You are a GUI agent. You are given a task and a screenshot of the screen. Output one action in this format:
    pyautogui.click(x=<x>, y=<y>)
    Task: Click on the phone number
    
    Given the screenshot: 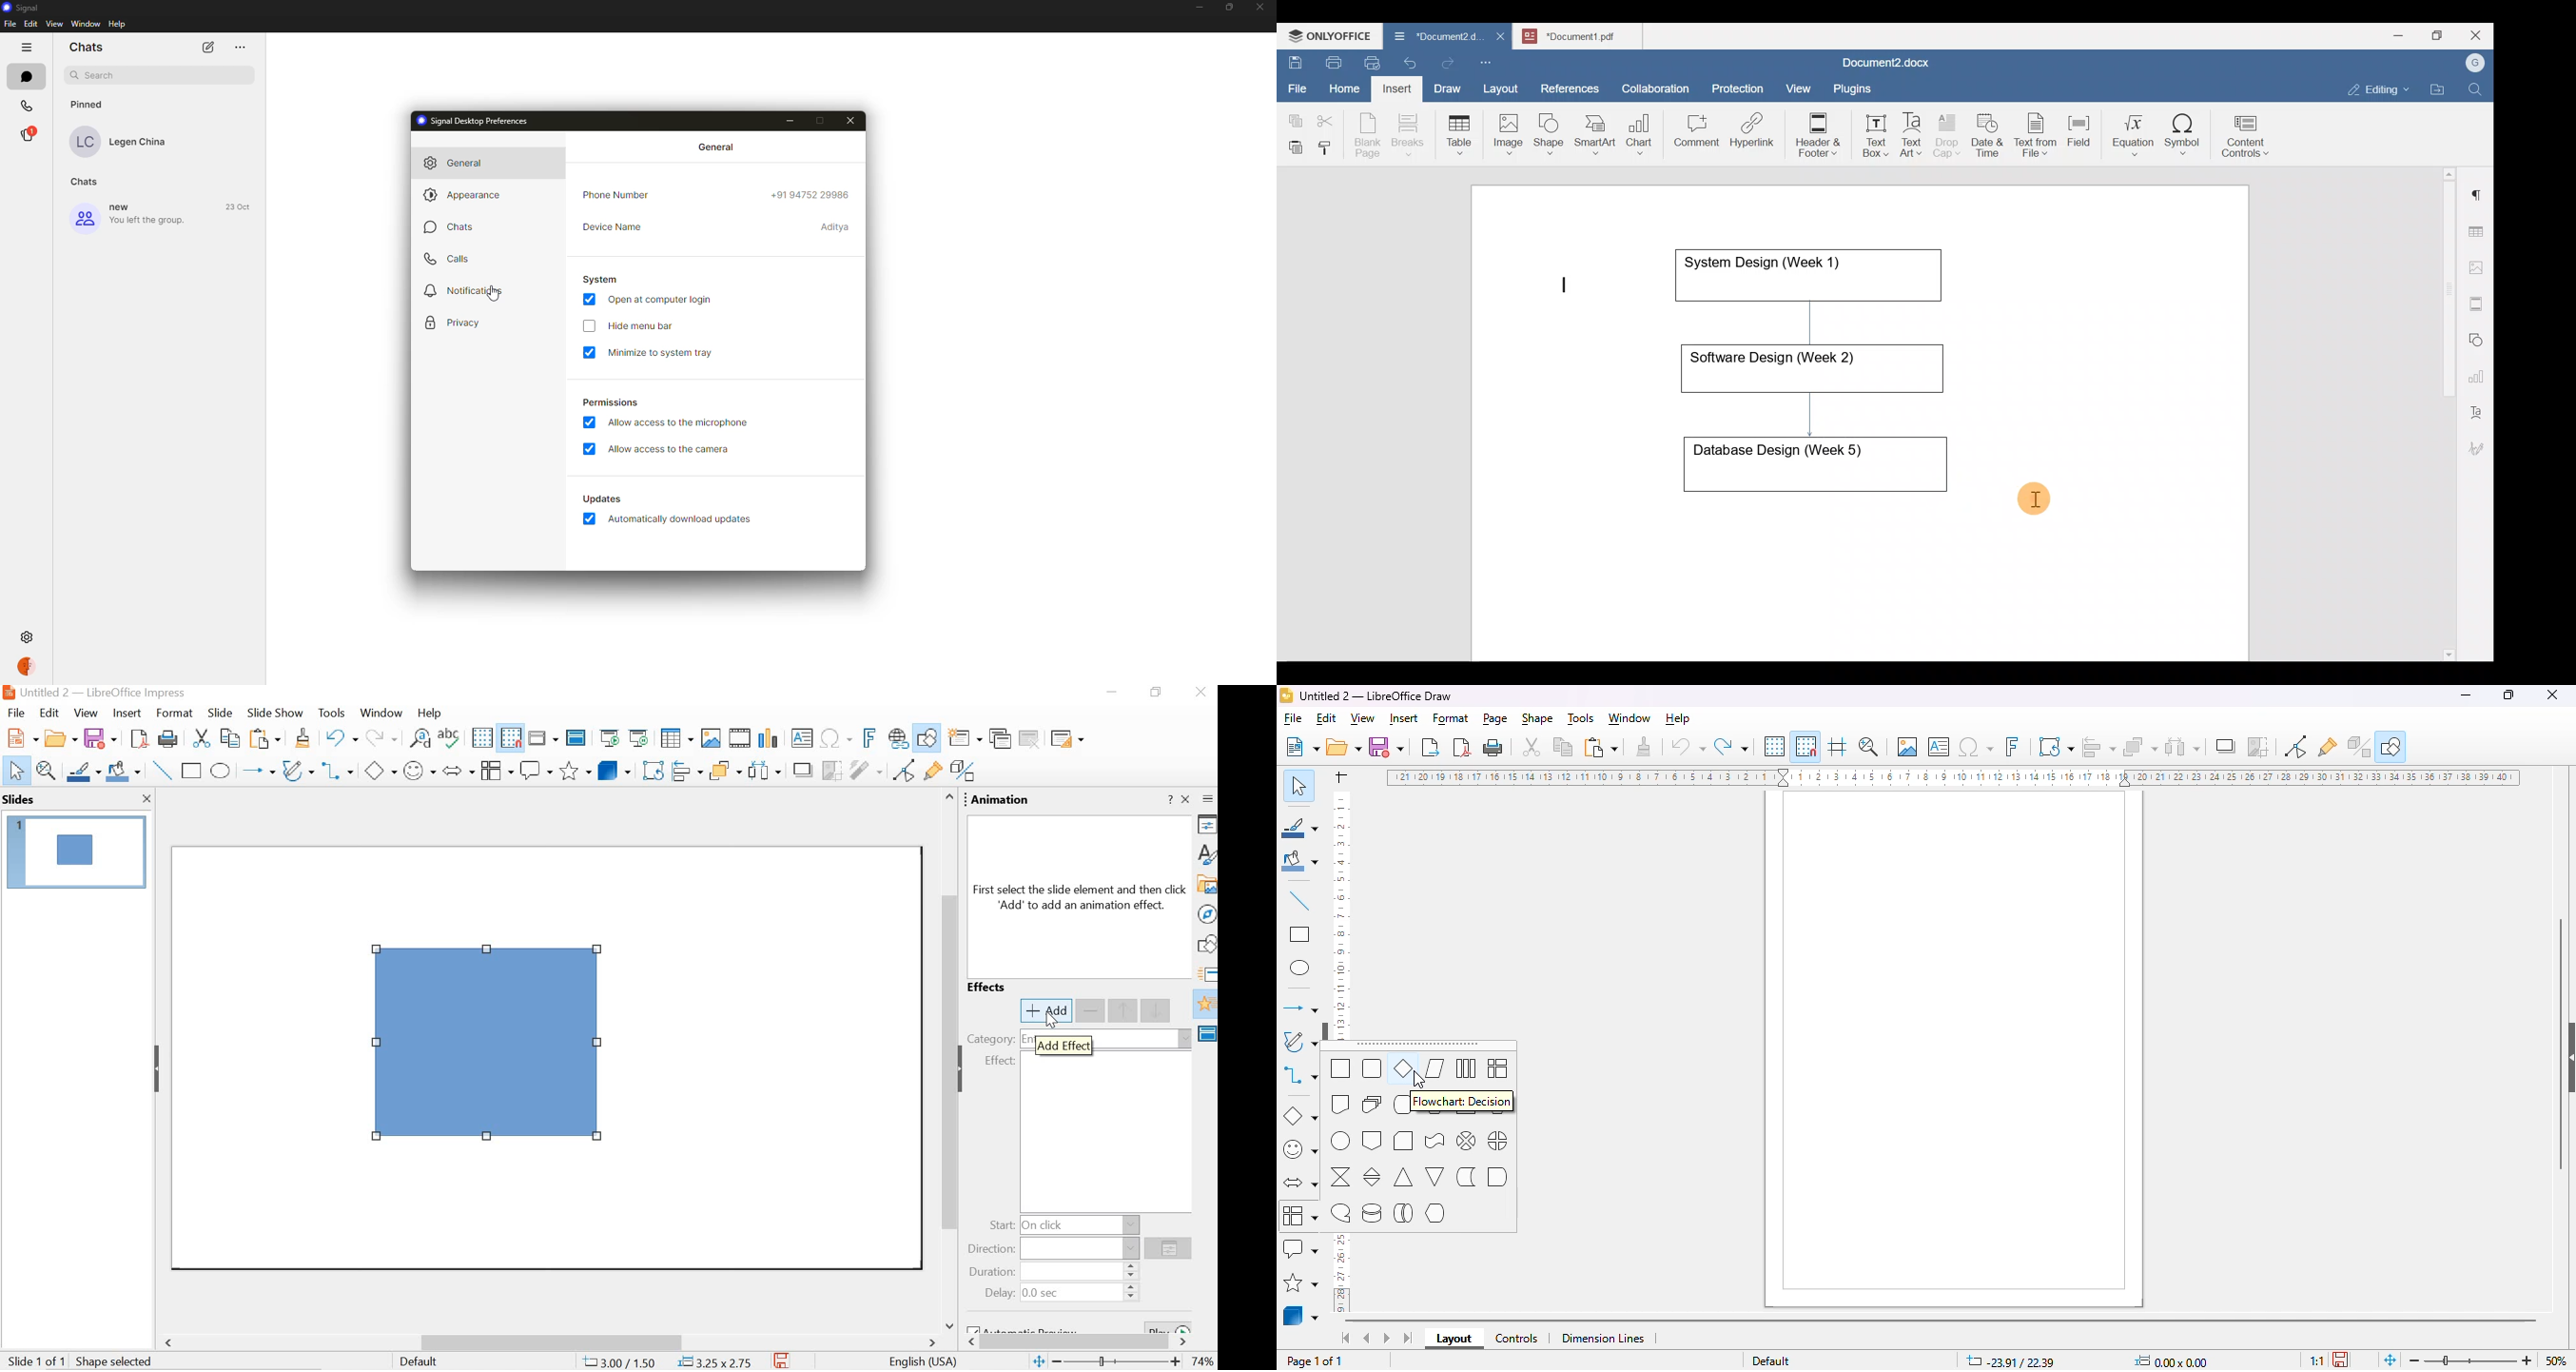 What is the action you would take?
    pyautogui.click(x=620, y=194)
    